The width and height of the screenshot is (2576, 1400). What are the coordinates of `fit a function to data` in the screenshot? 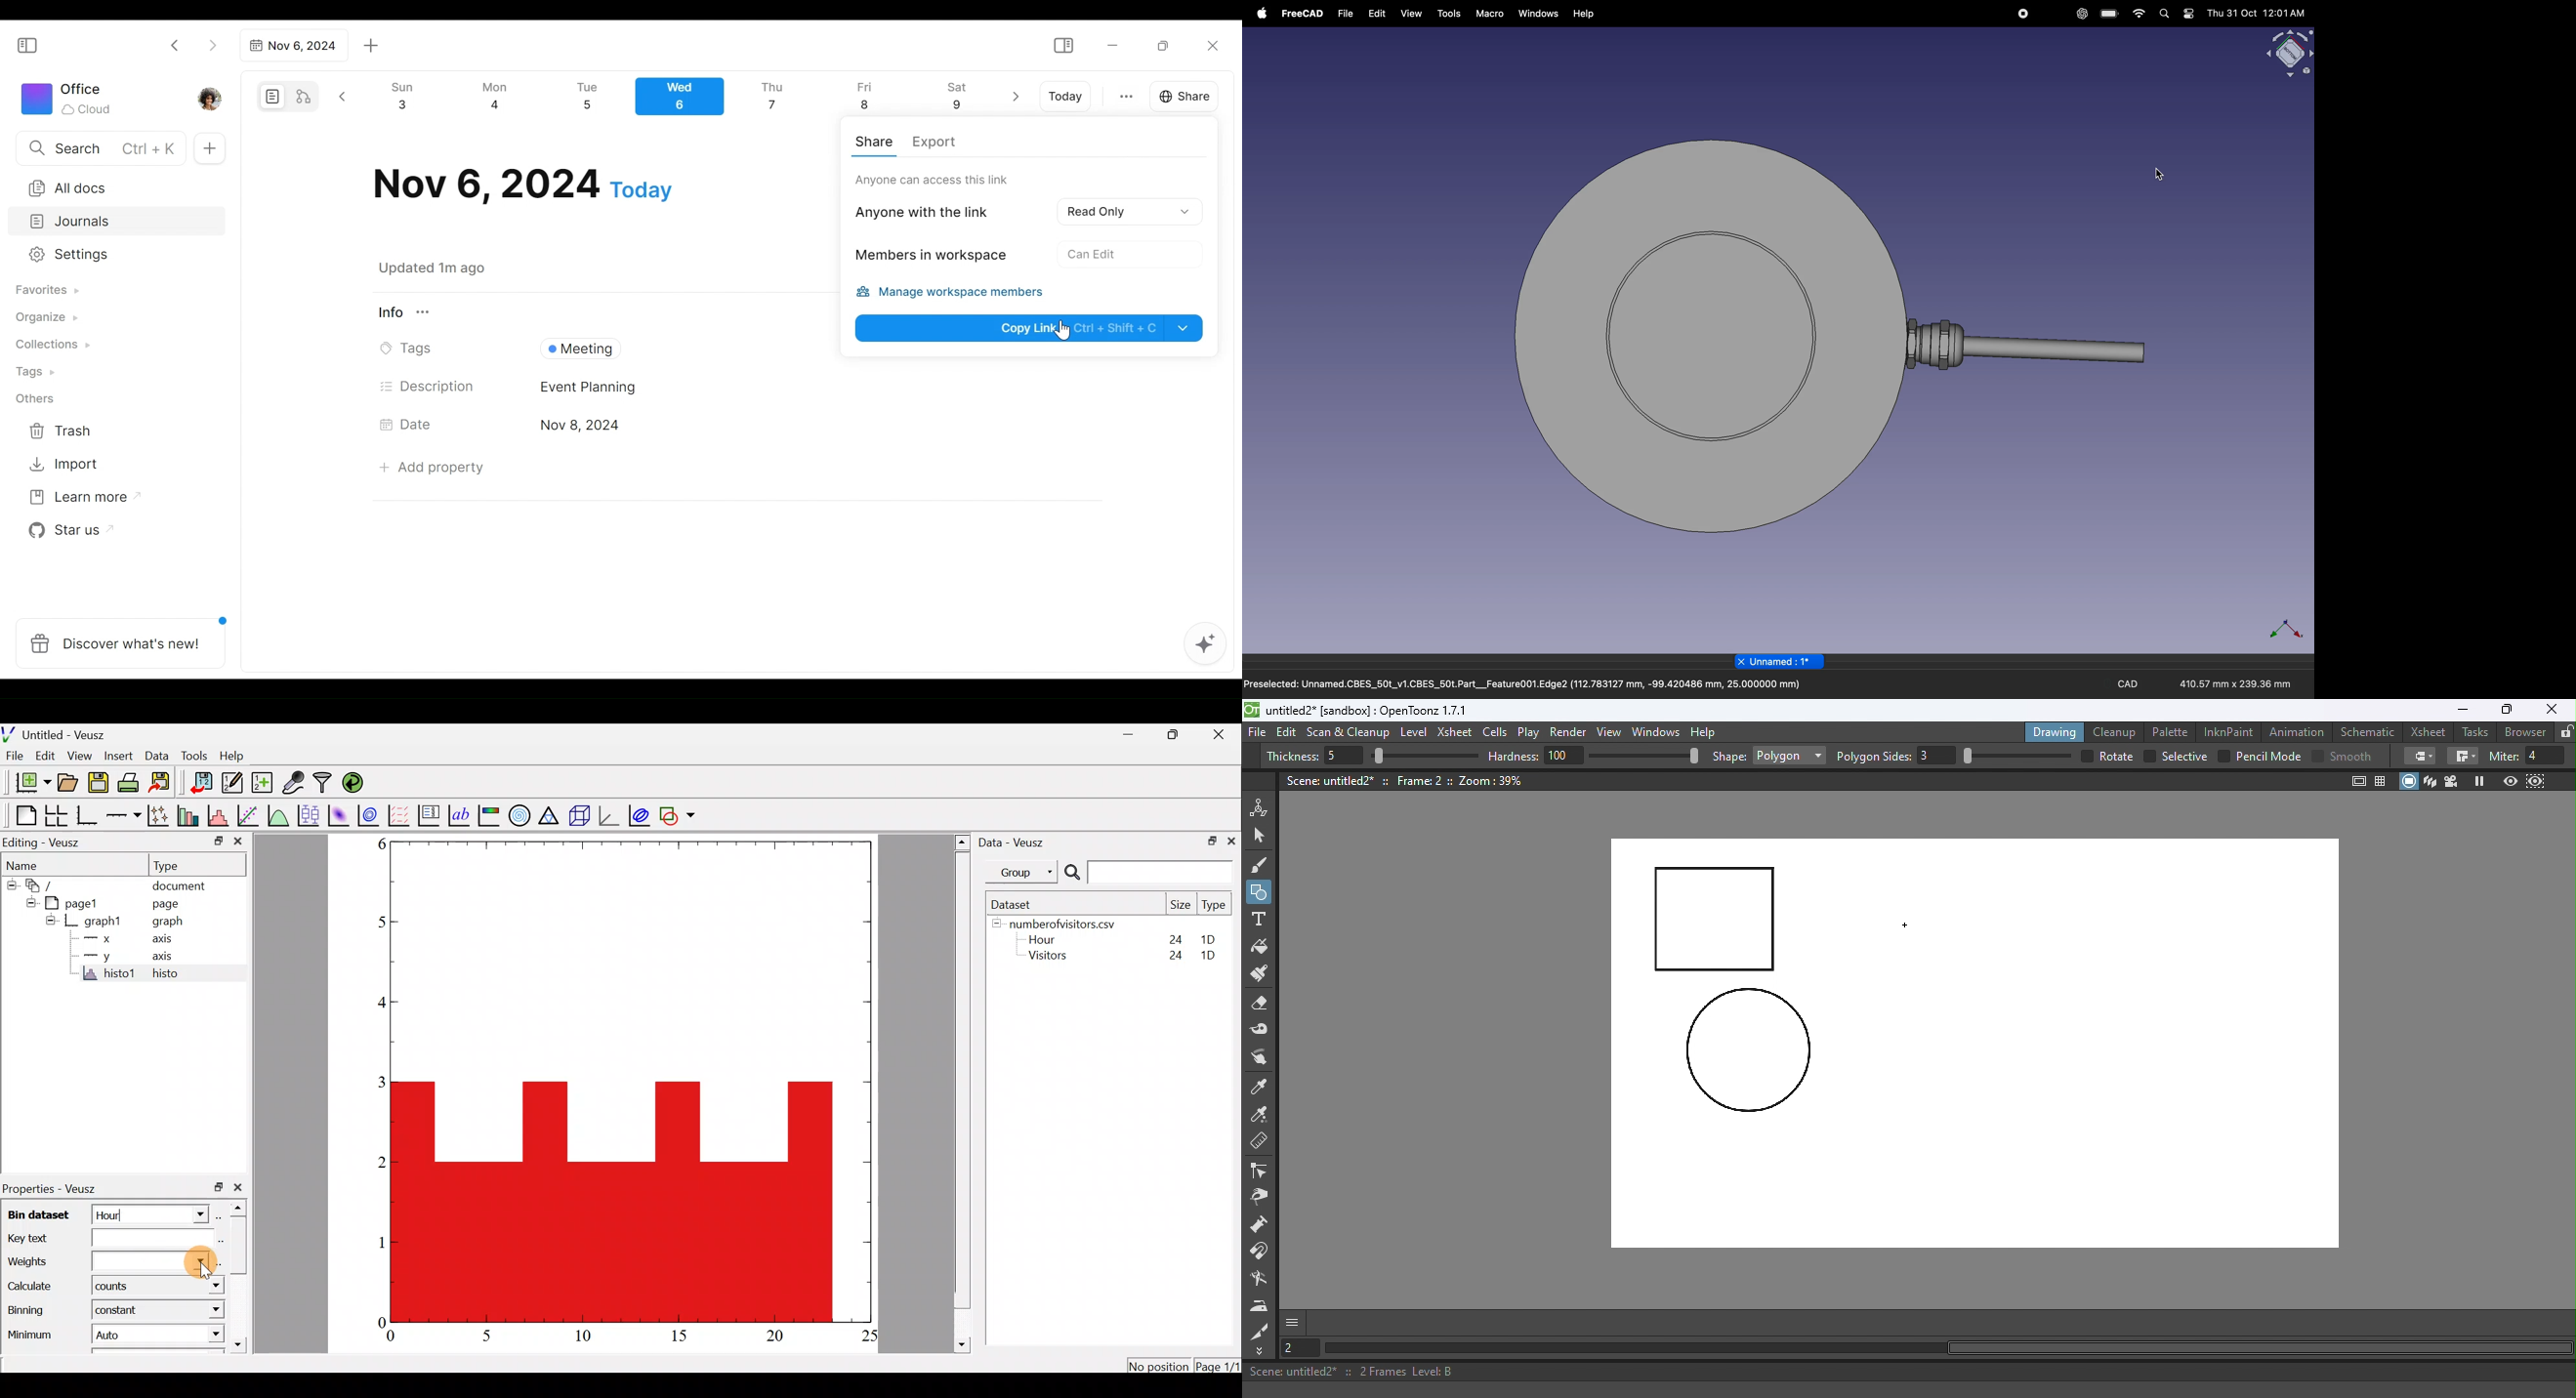 It's located at (251, 816).